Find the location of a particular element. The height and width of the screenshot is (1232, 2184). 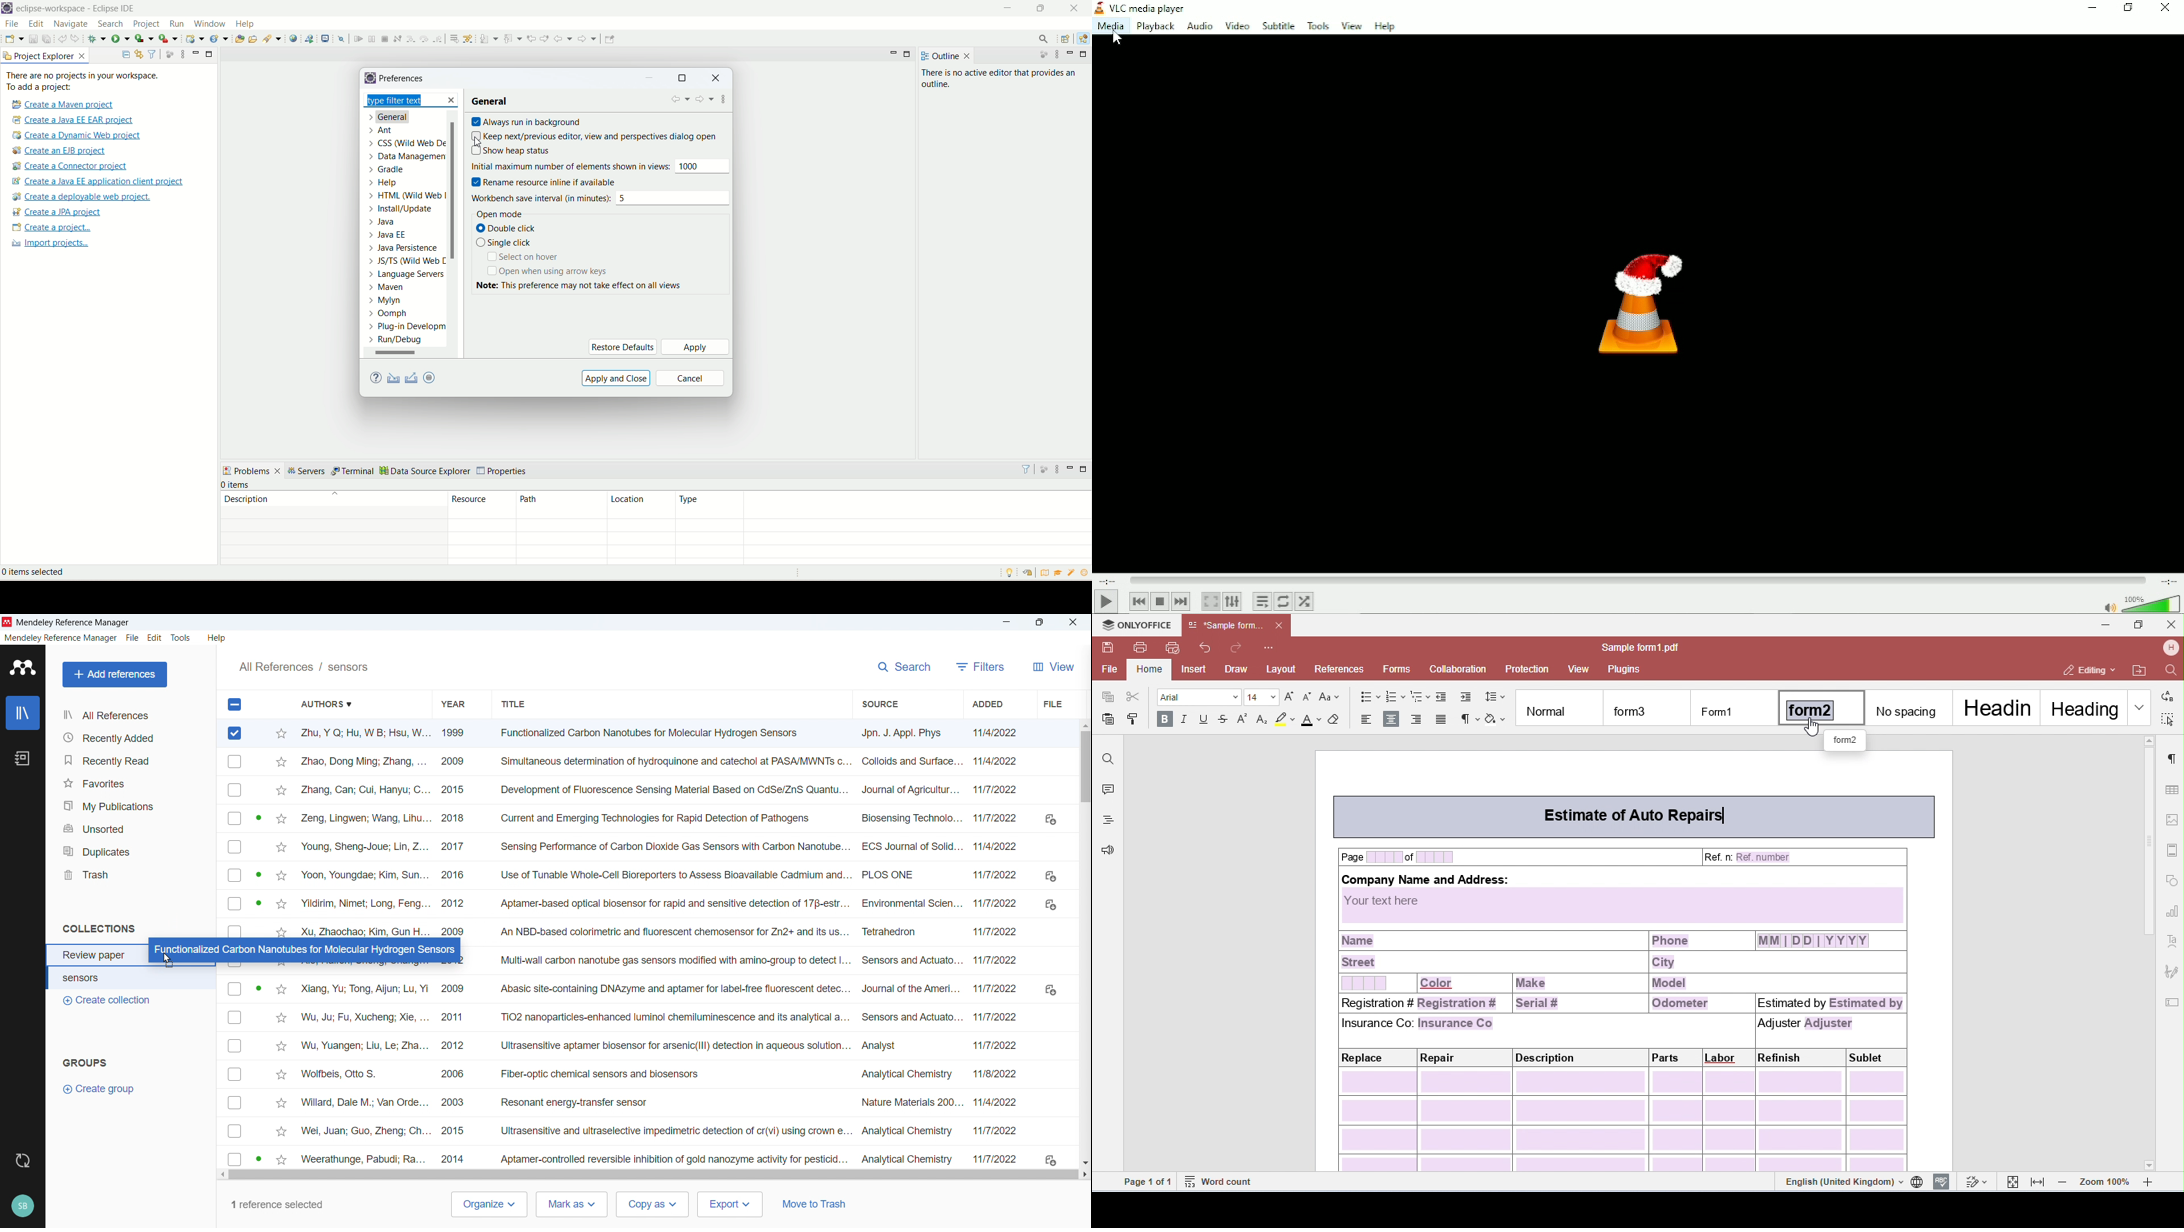

Copy as is located at coordinates (653, 1204).